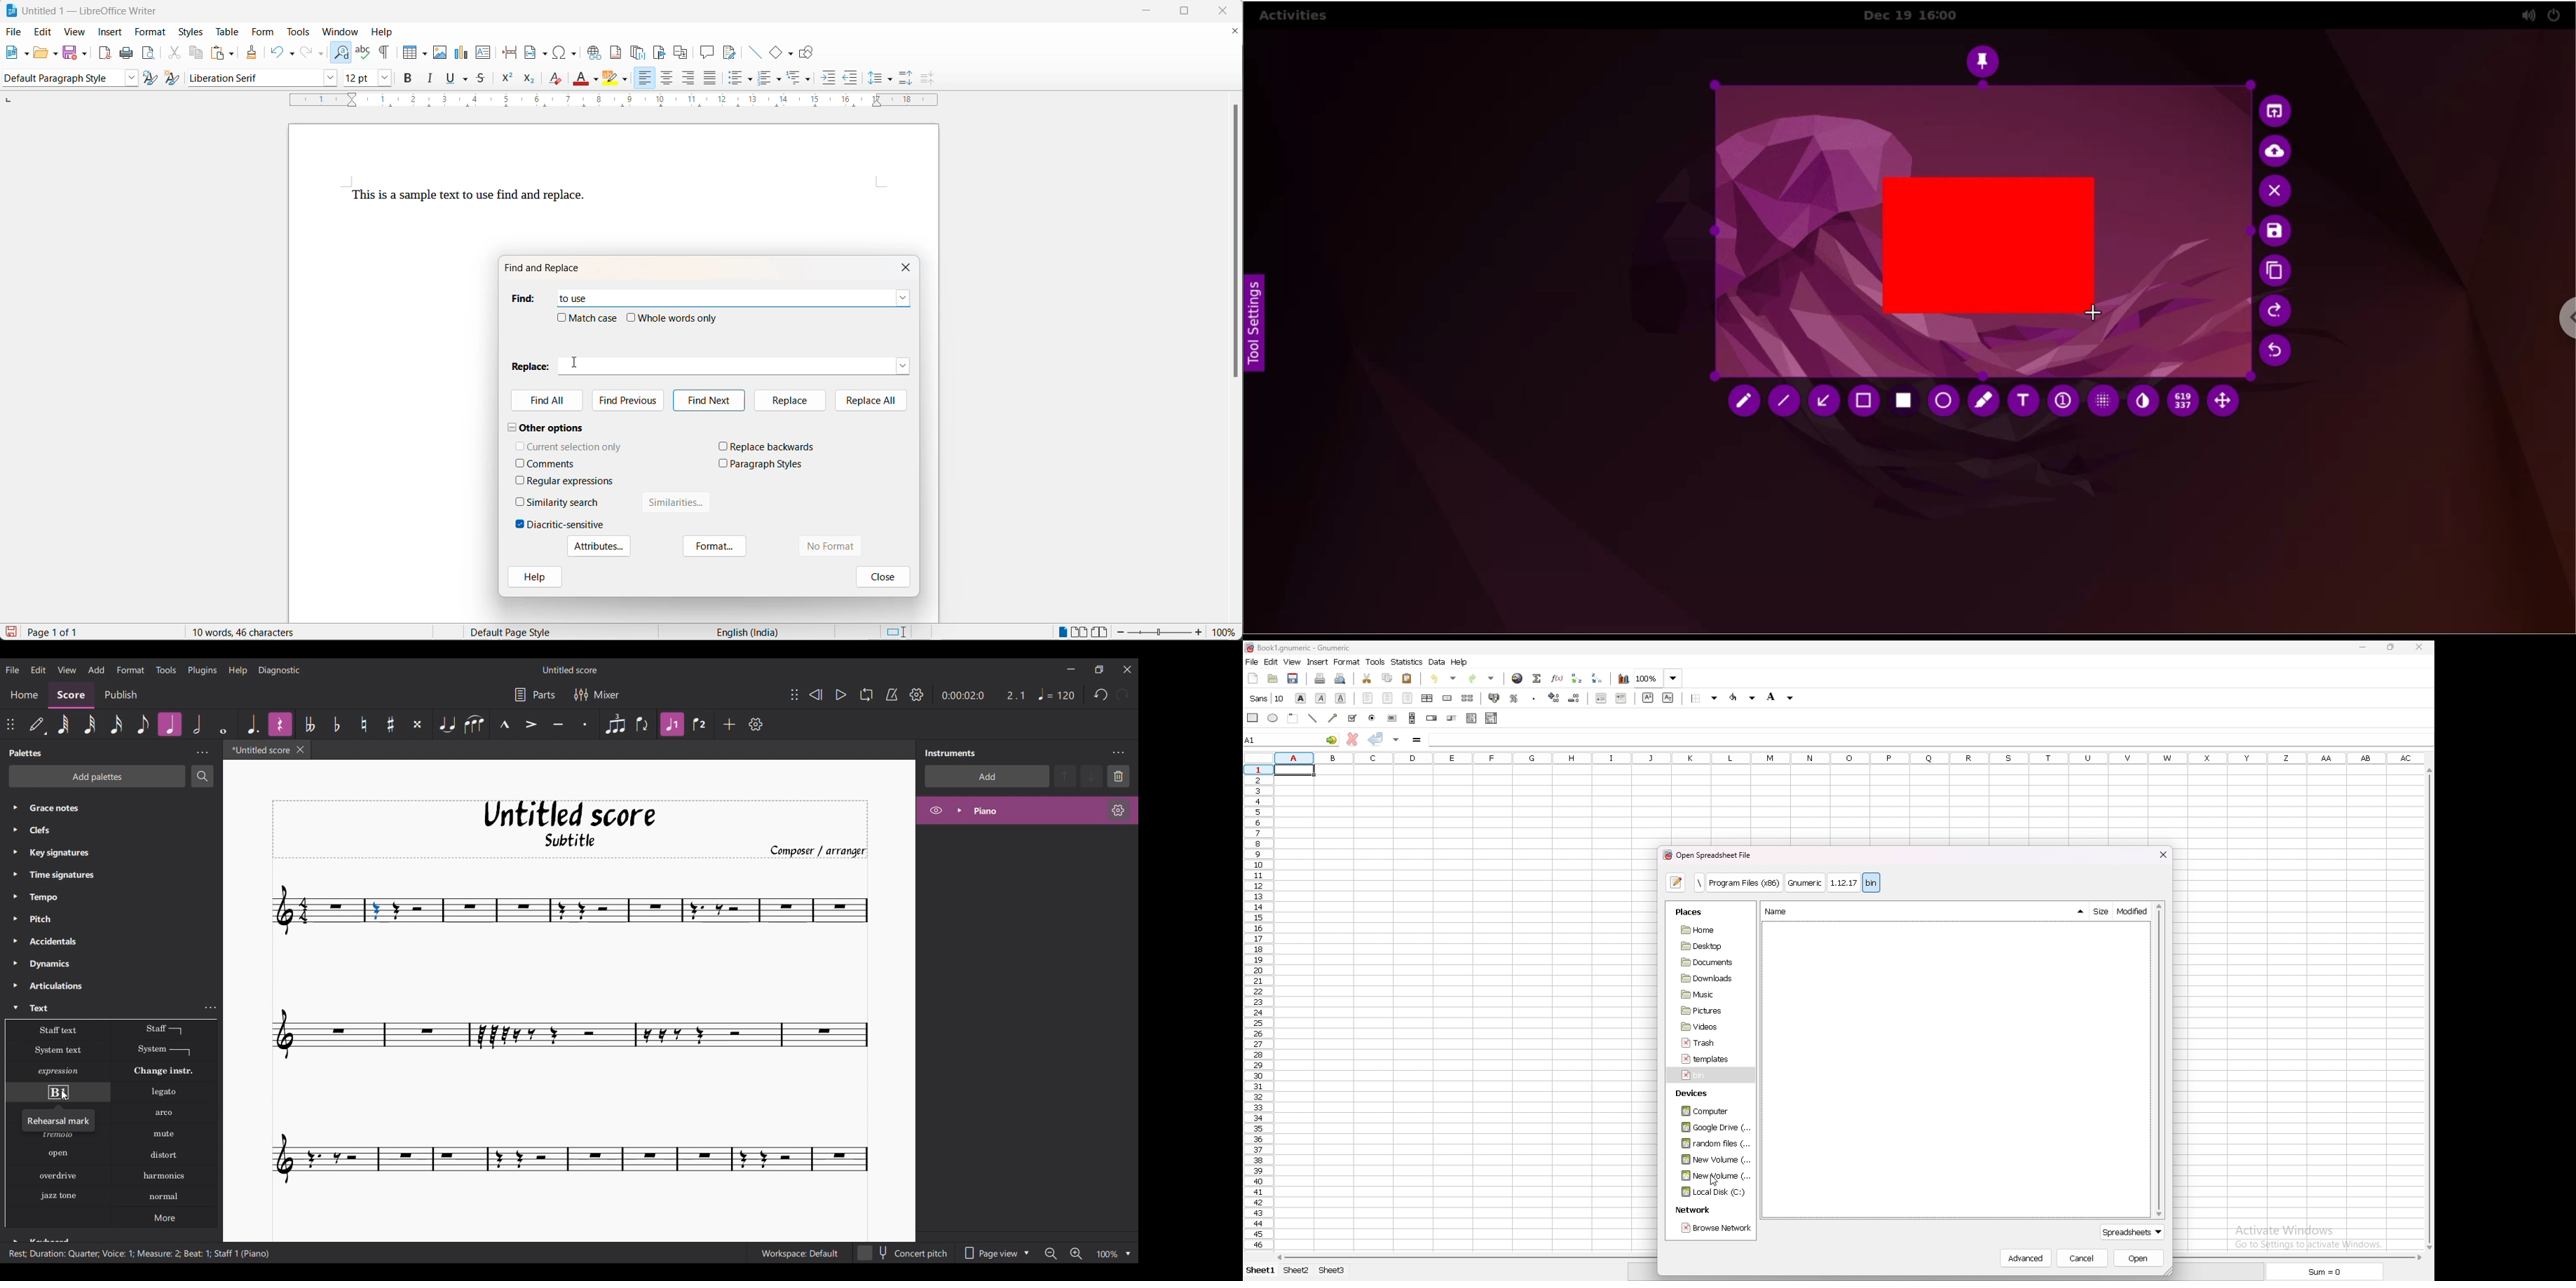  I want to click on replace heading, so click(532, 365).